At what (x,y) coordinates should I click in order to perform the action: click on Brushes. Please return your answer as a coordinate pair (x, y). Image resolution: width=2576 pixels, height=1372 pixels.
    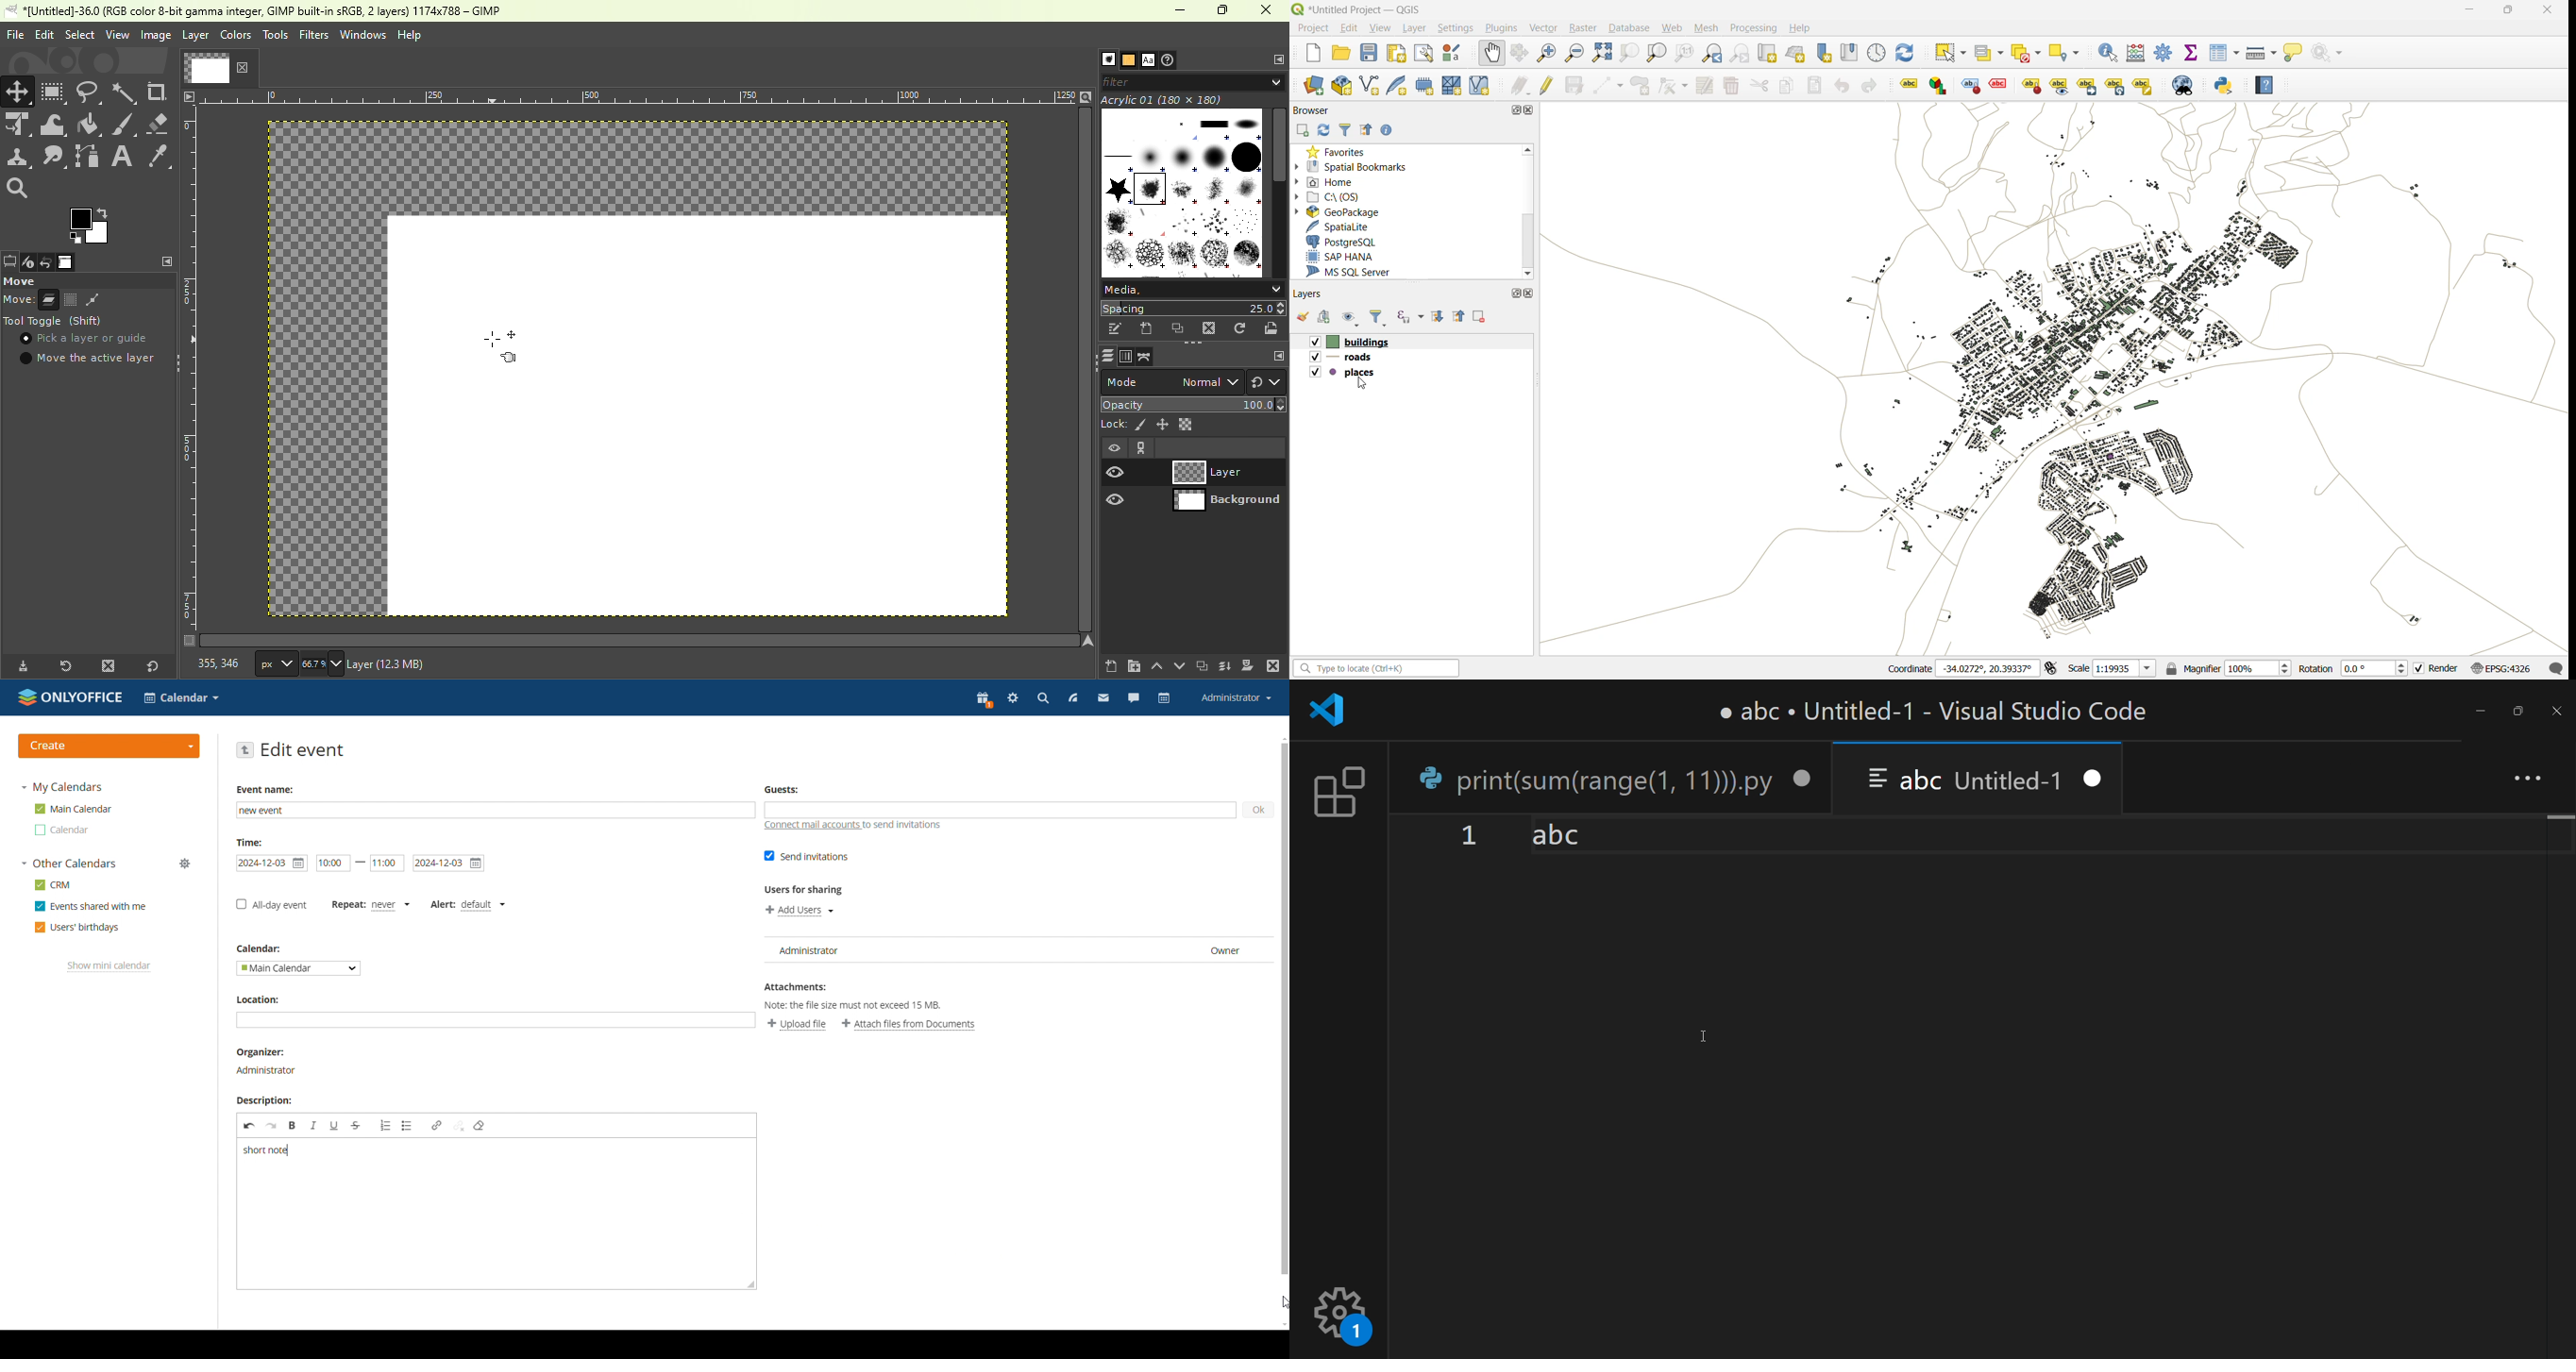
    Looking at the image, I should click on (1103, 59).